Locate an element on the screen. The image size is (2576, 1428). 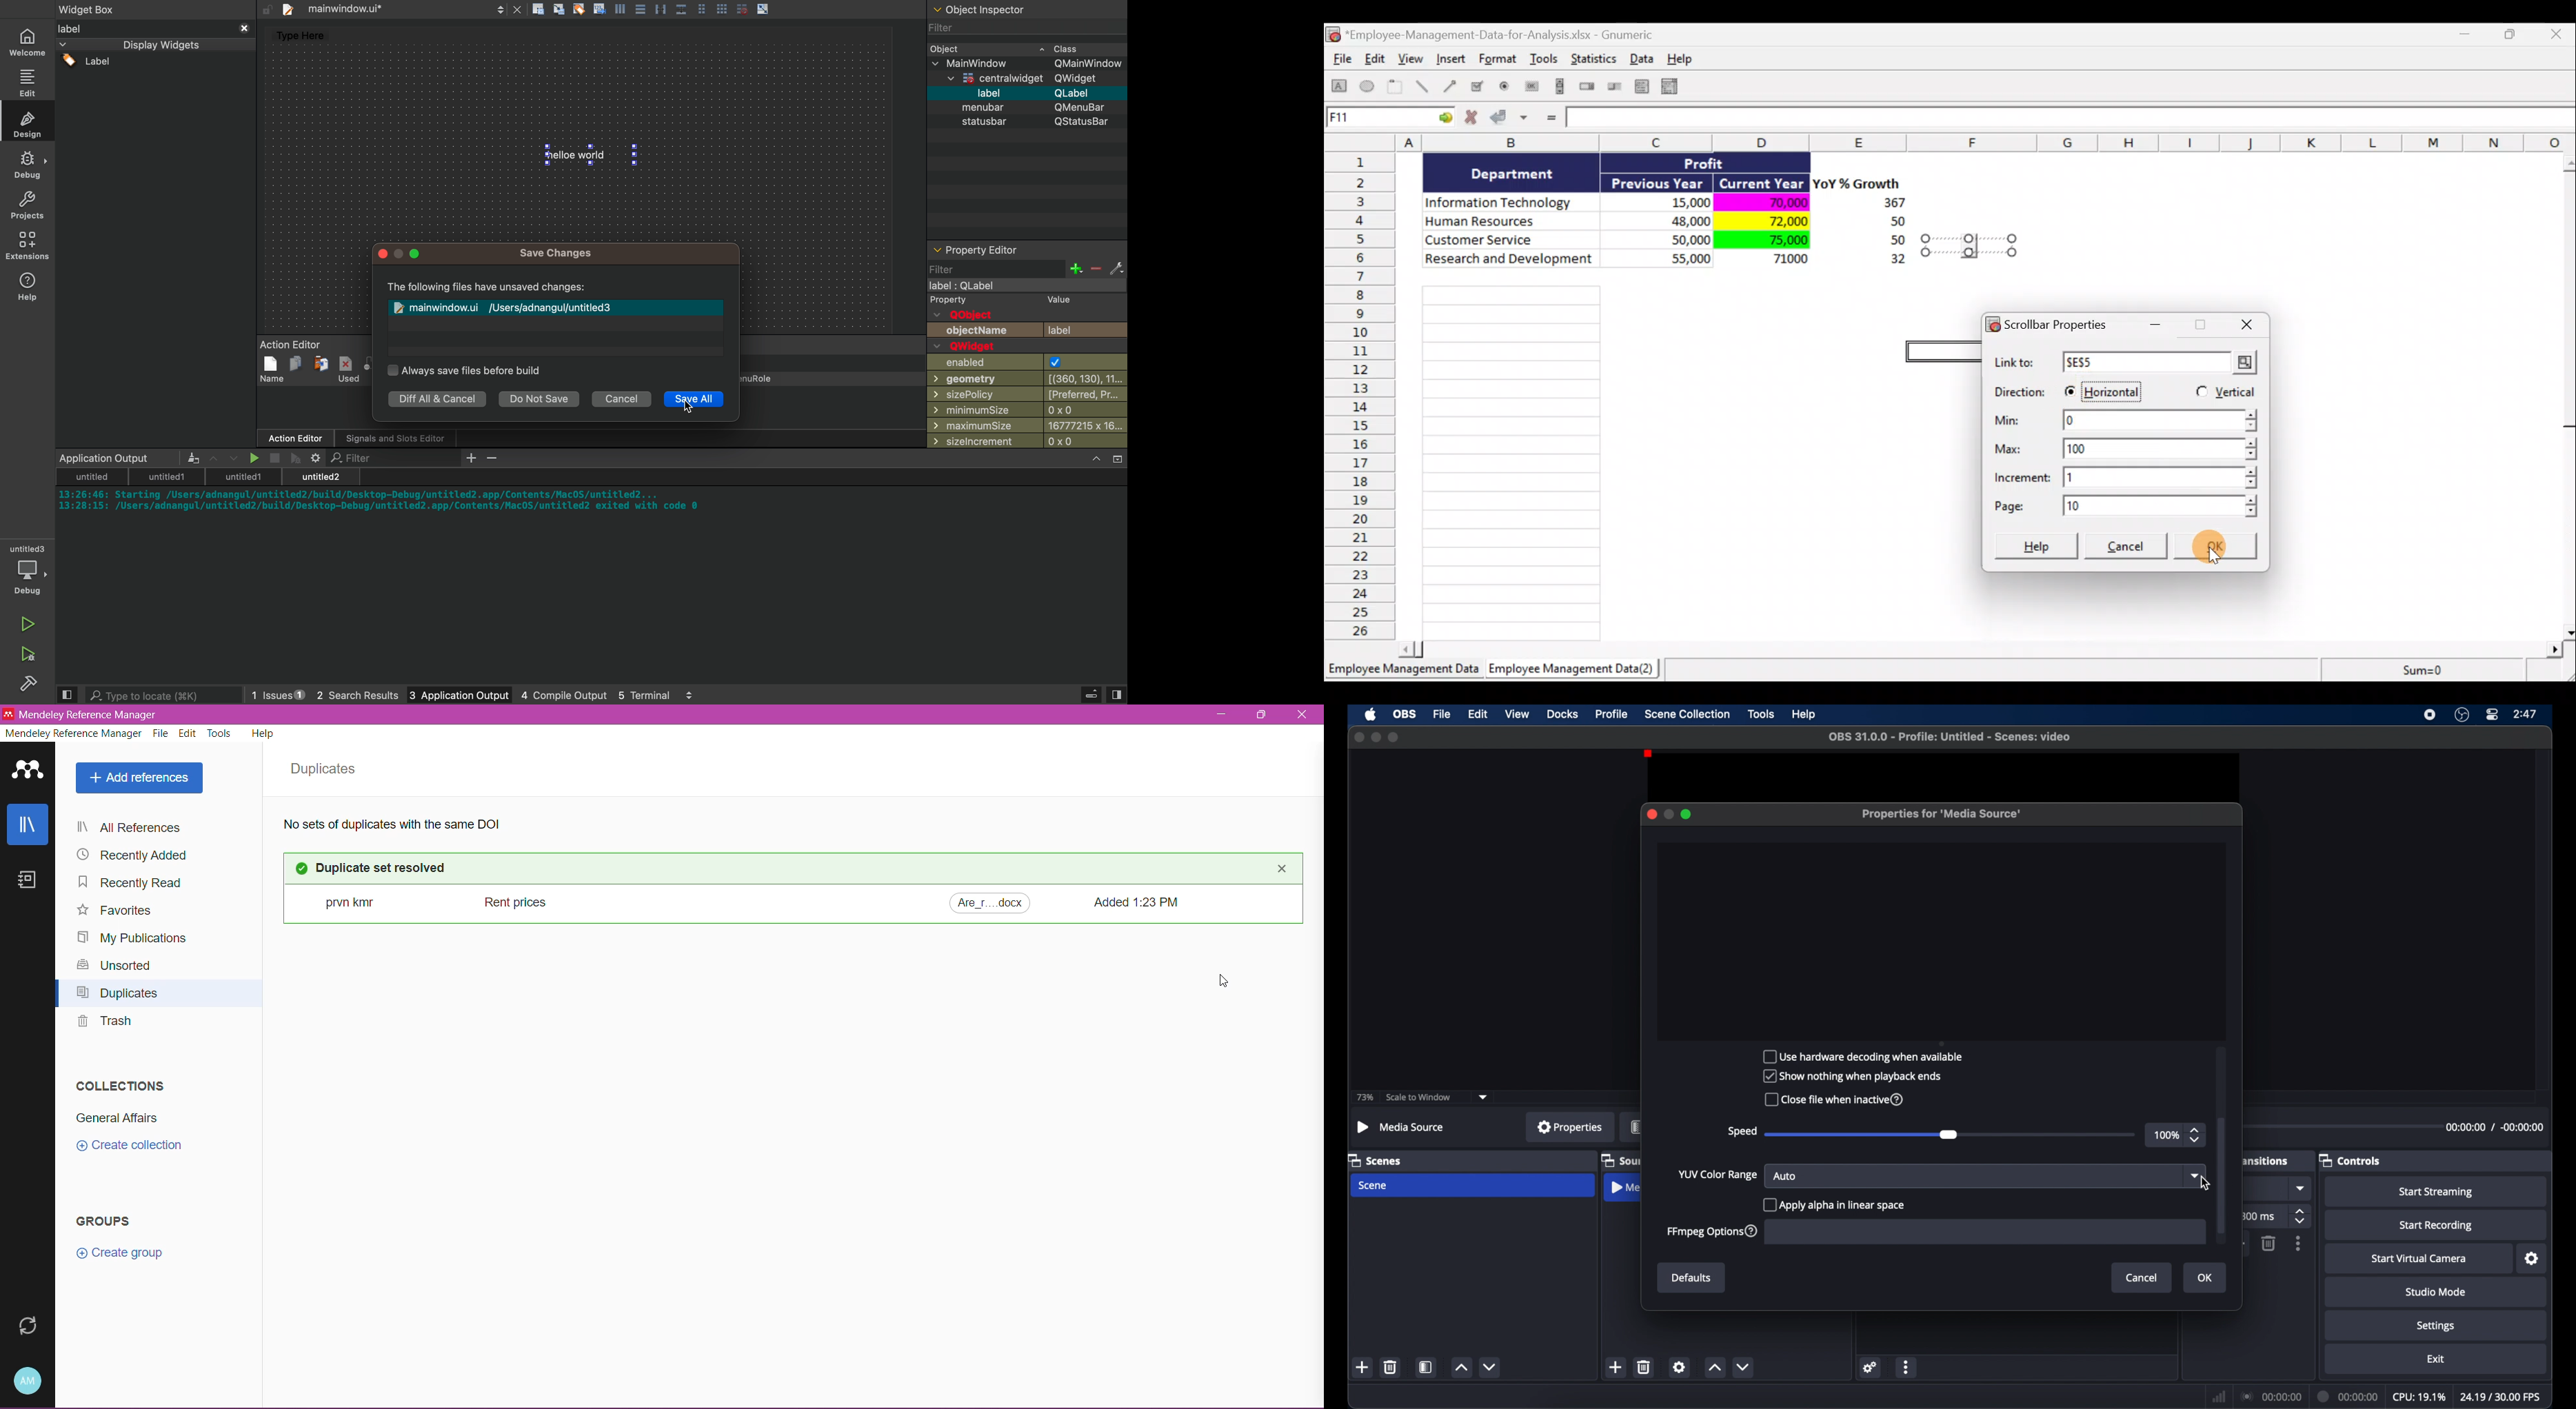
debug is located at coordinates (30, 572).